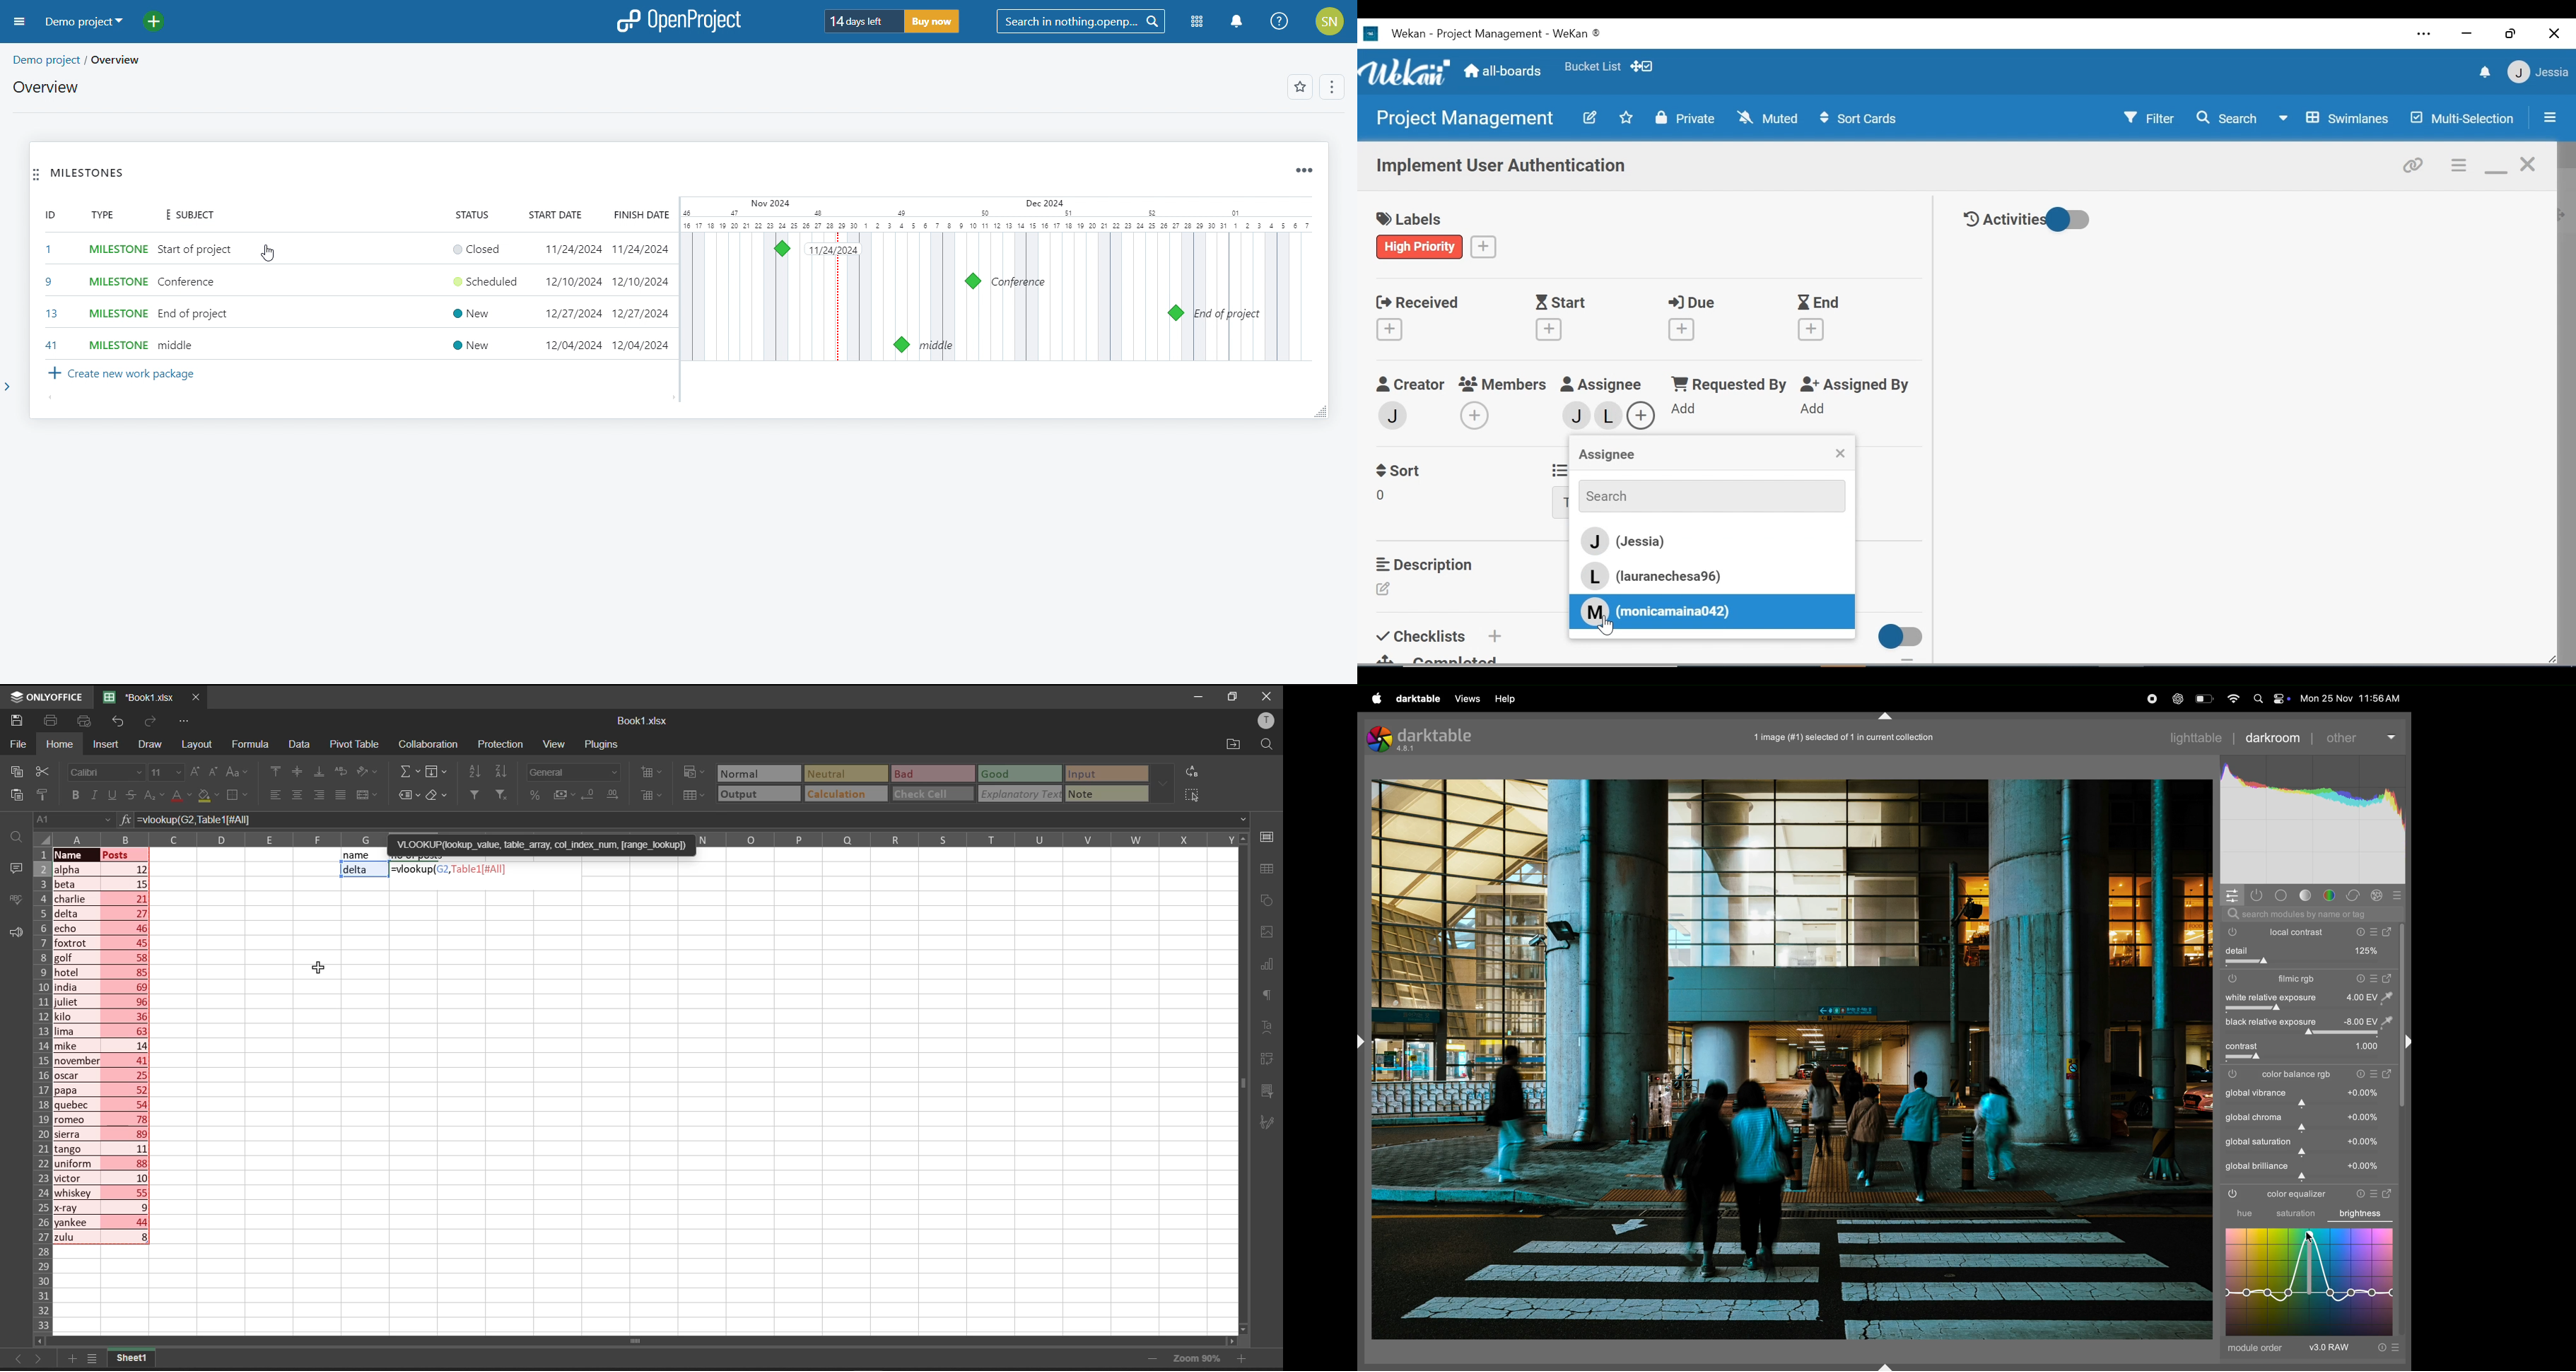 This screenshot has width=2576, height=1372. Describe the element at coordinates (1463, 119) in the screenshot. I see `Project Management` at that location.